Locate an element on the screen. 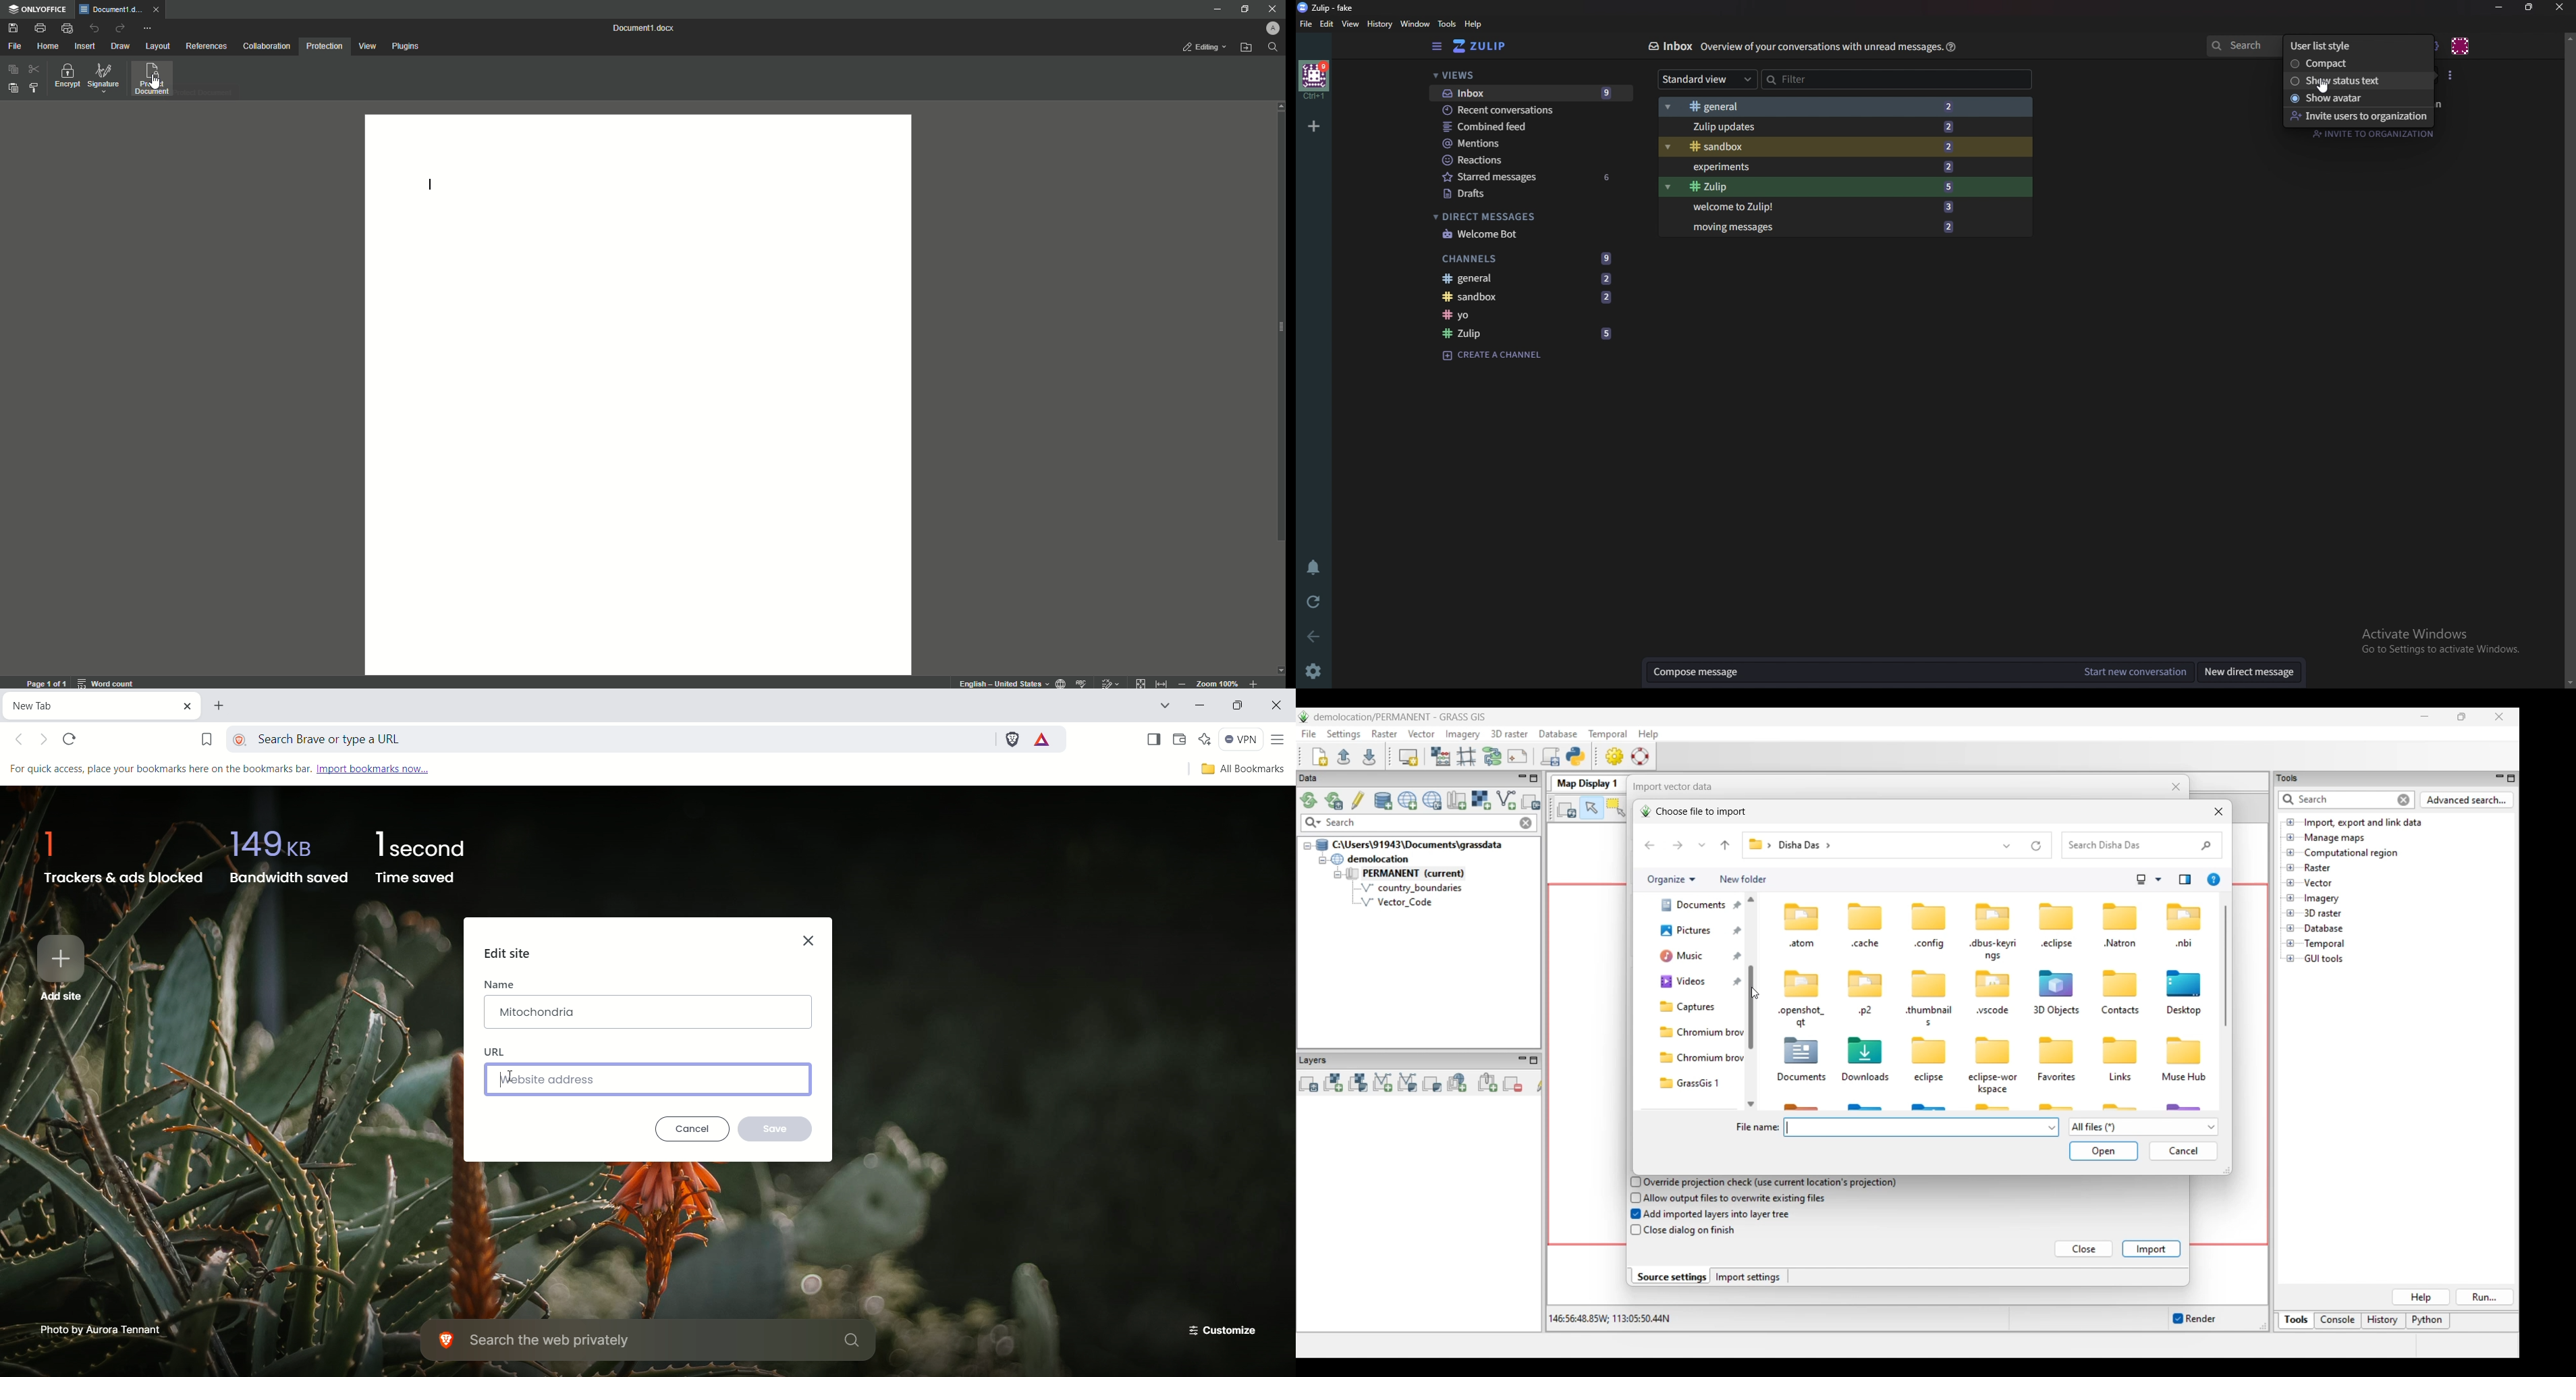 The height and width of the screenshot is (1400, 2576). Invite users to organization is located at coordinates (2362, 117).